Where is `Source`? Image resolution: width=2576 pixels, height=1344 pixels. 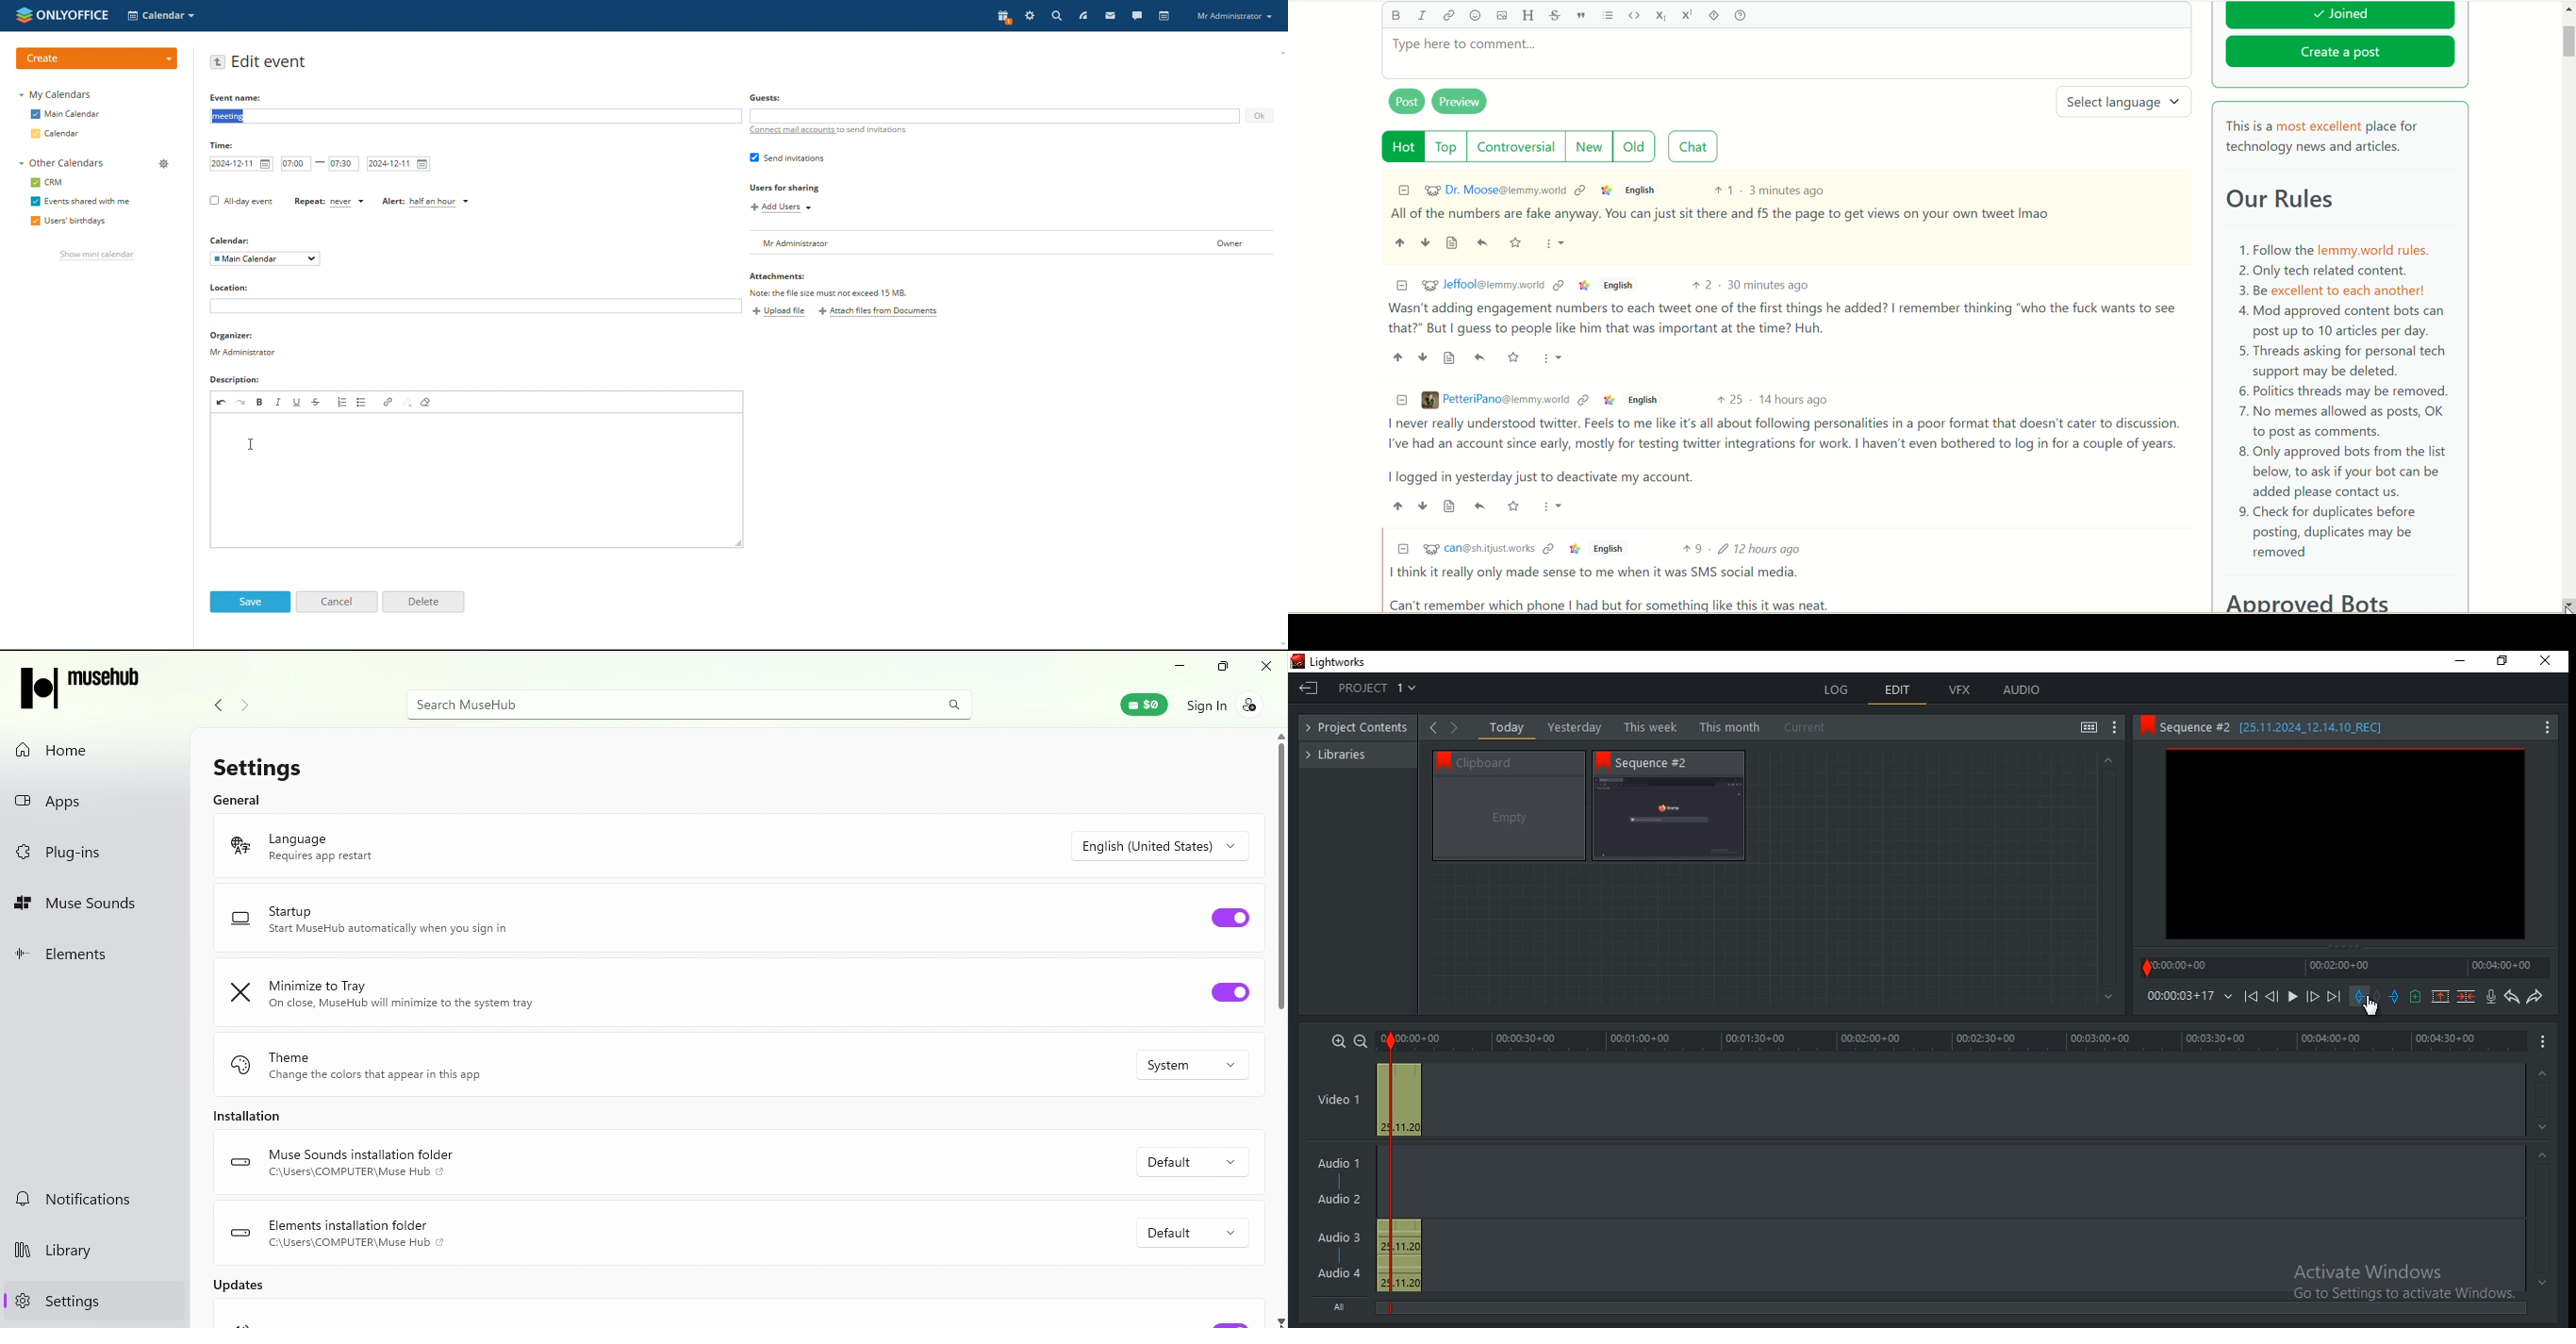
Source is located at coordinates (1451, 506).